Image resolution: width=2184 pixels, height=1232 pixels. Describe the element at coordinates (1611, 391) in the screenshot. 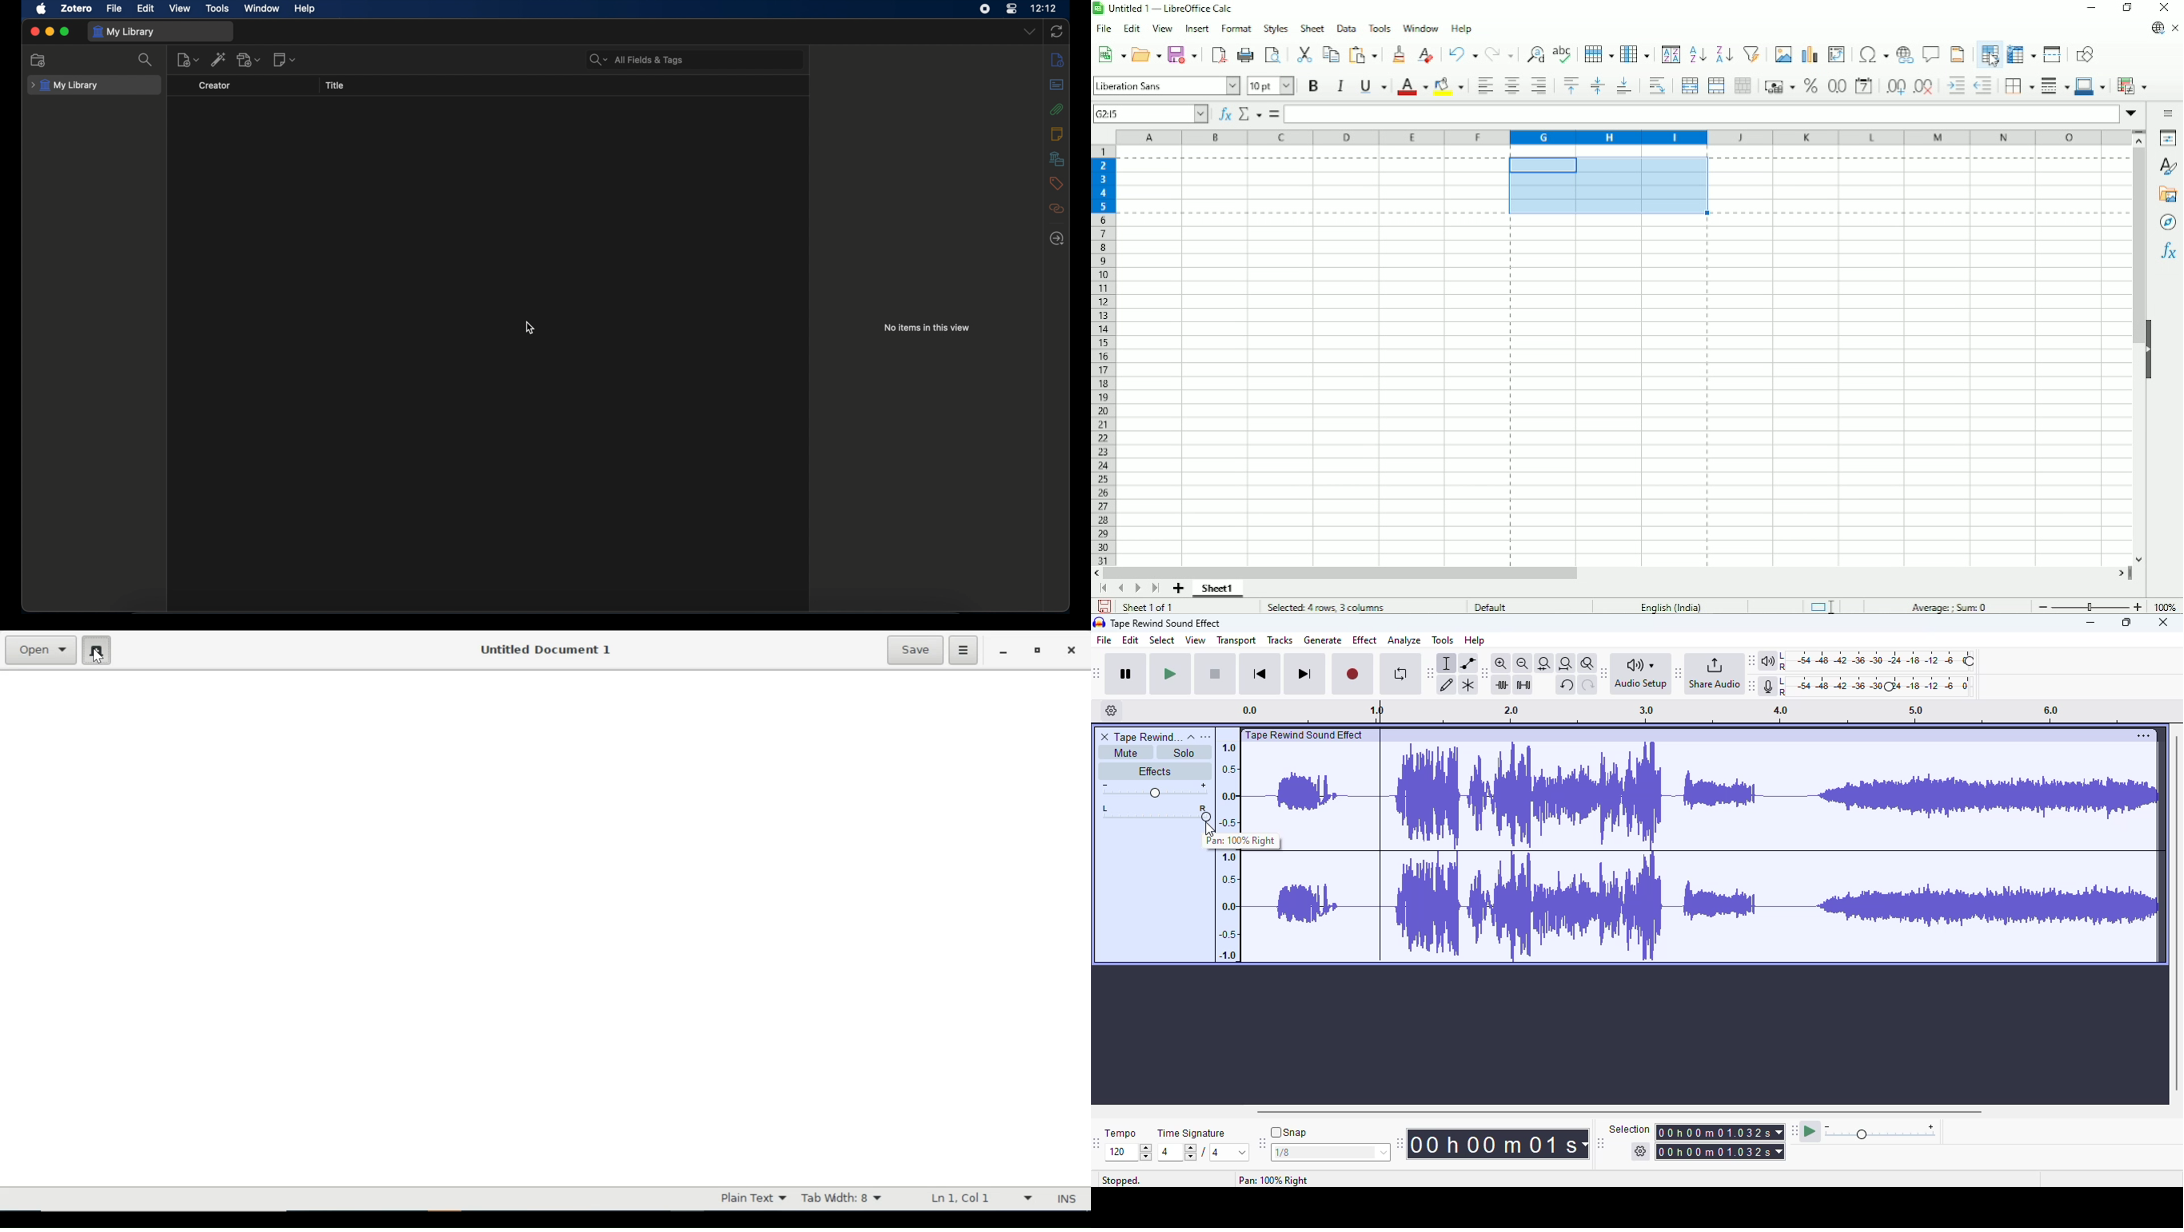

I see `defined print area` at that location.